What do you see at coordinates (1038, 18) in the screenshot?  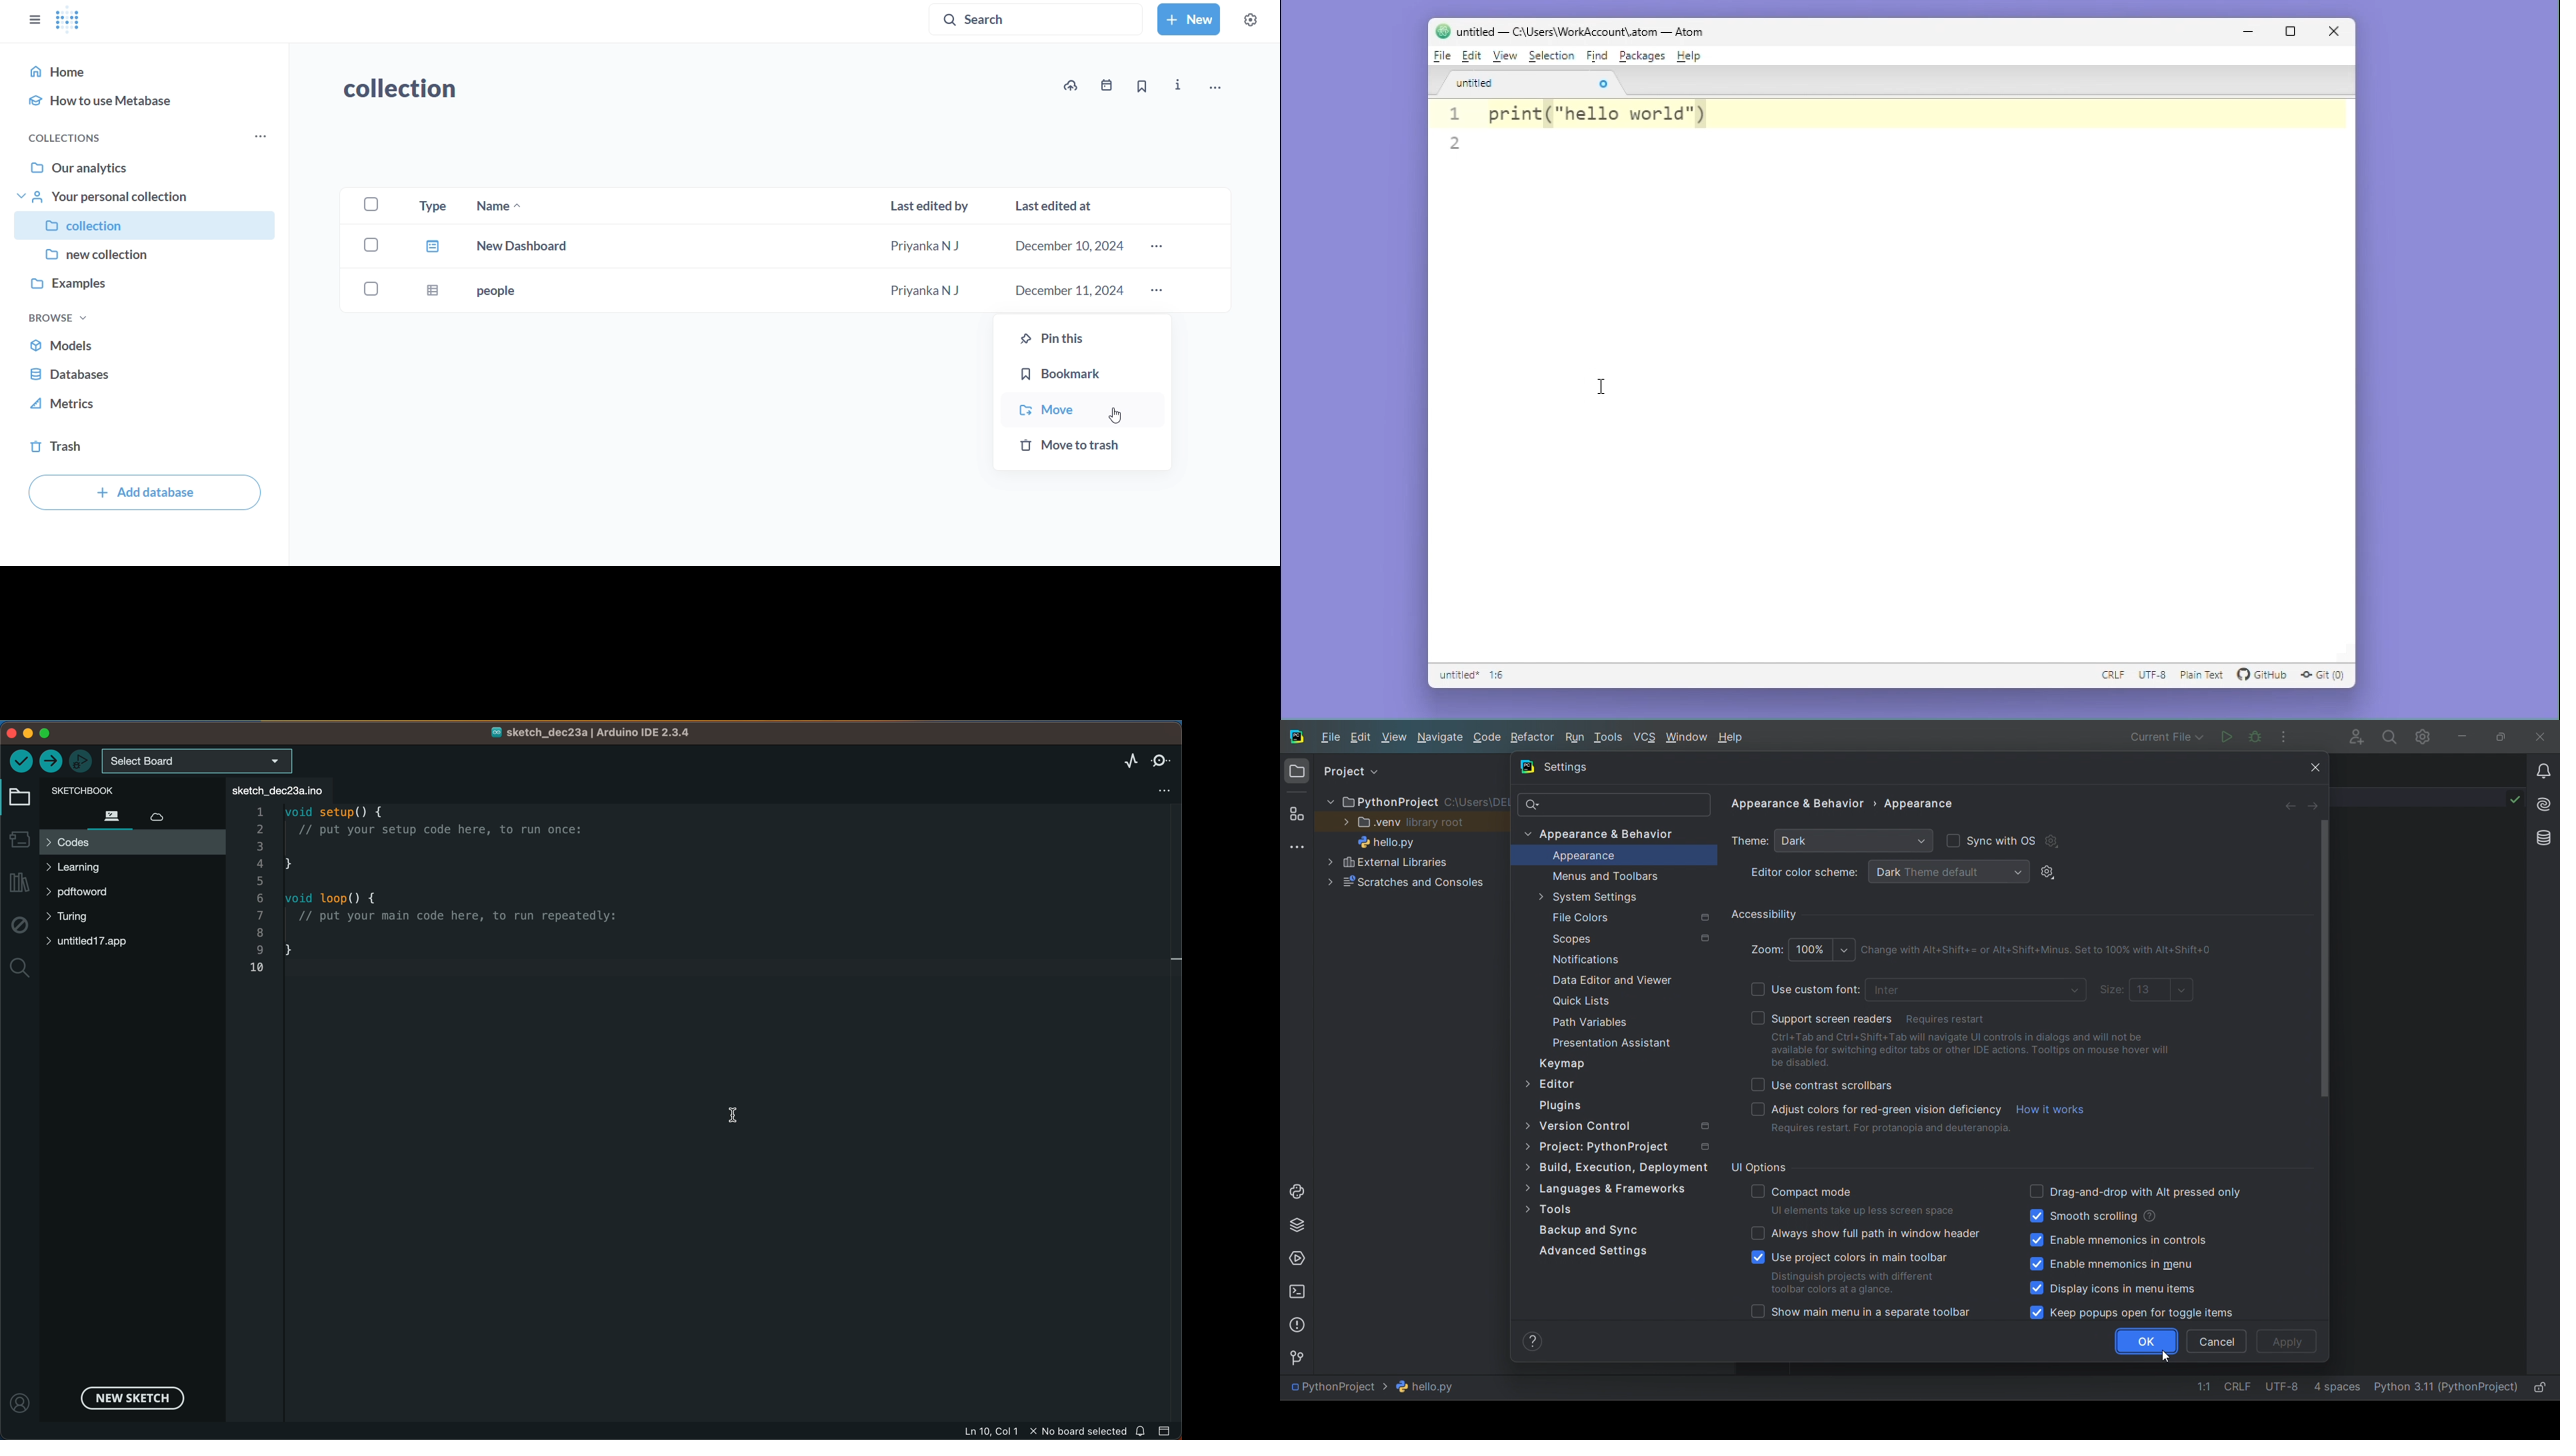 I see `search` at bounding box center [1038, 18].